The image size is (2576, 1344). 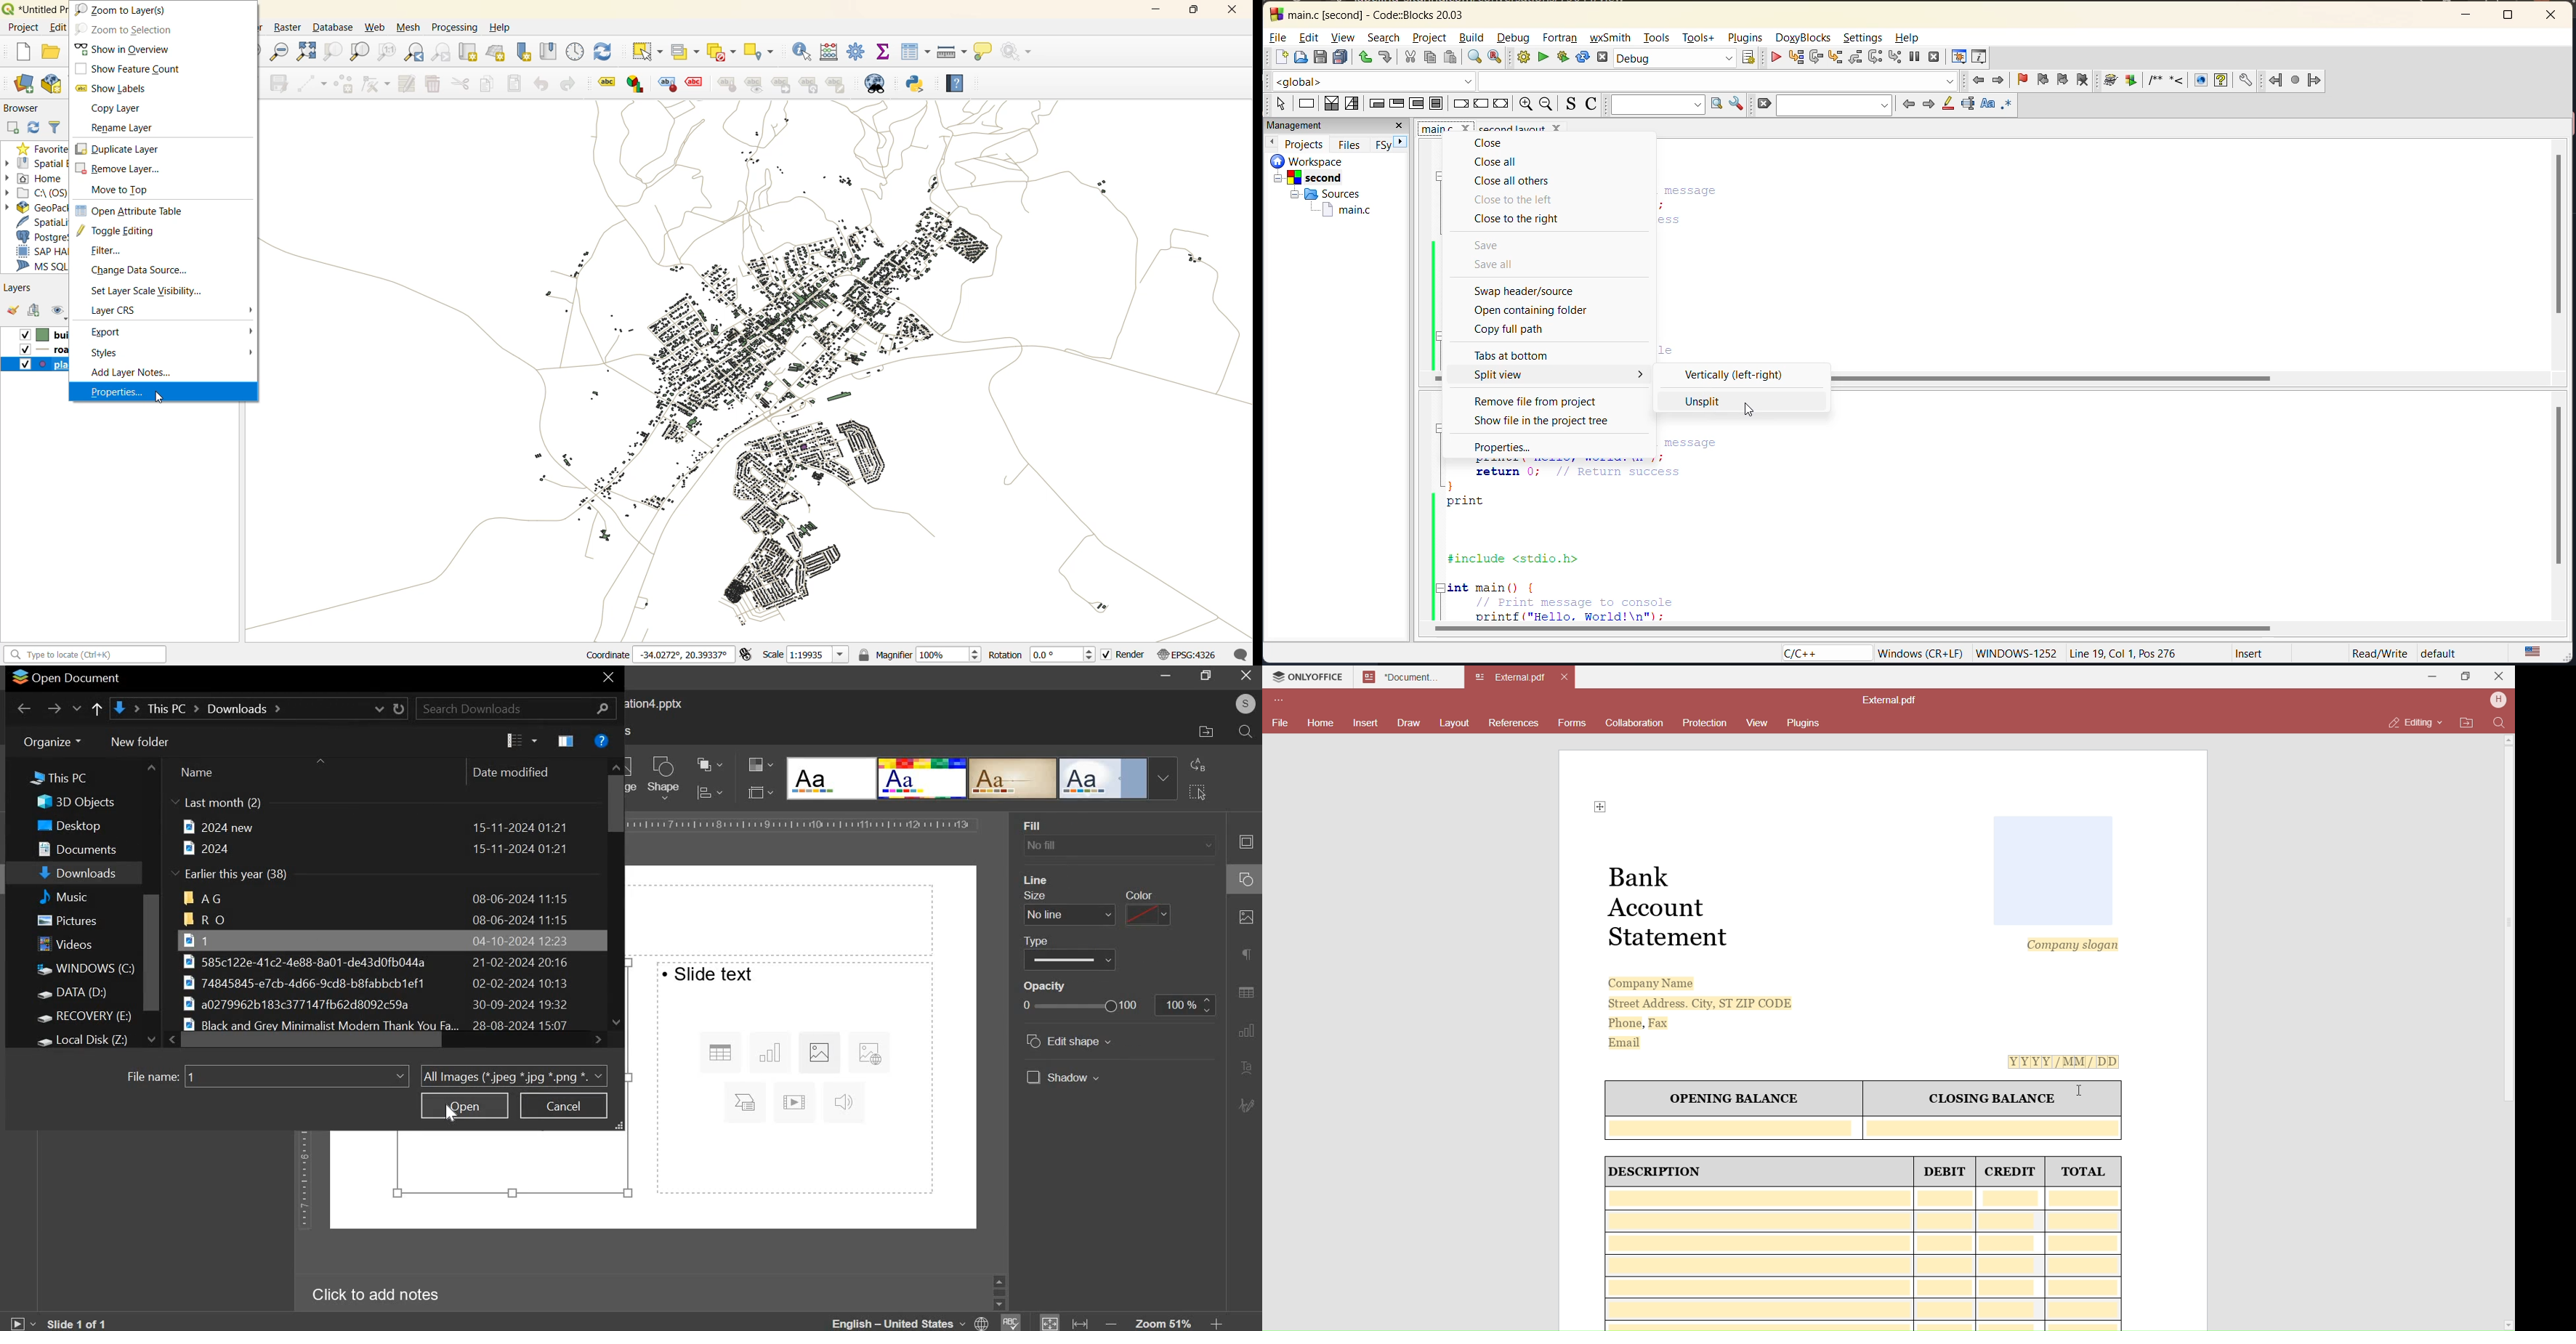 What do you see at coordinates (1907, 36) in the screenshot?
I see `help` at bounding box center [1907, 36].